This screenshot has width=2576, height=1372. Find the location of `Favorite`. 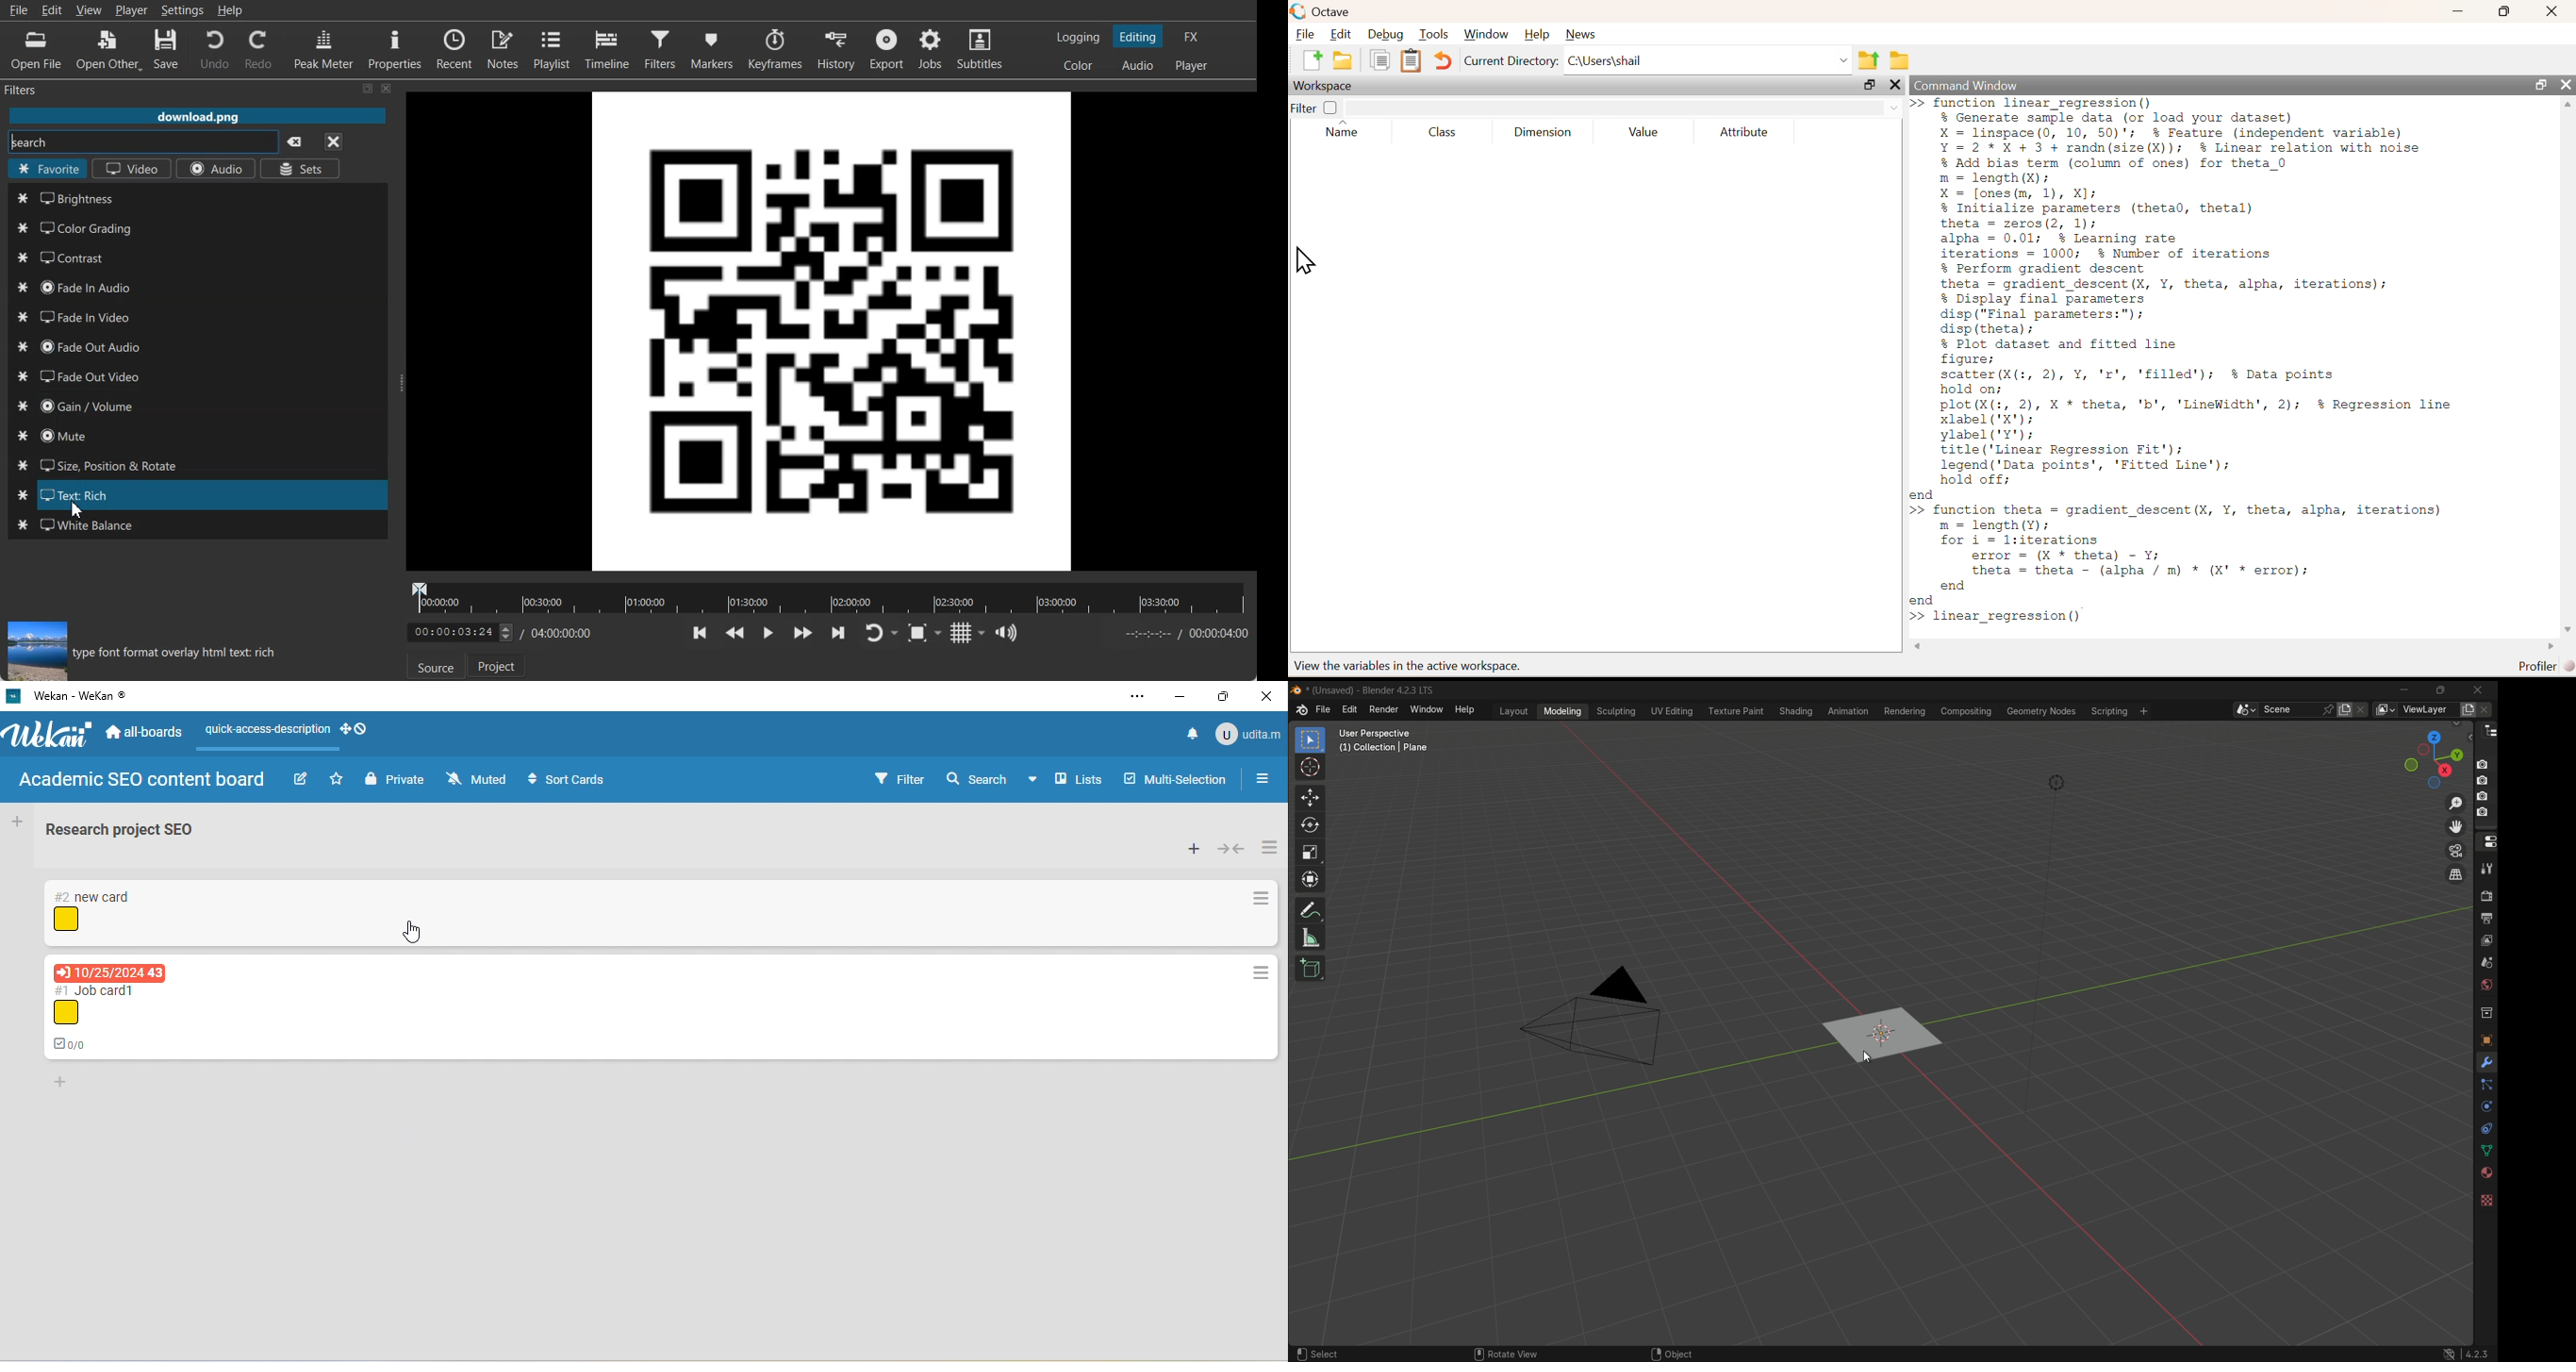

Favorite is located at coordinates (47, 170).